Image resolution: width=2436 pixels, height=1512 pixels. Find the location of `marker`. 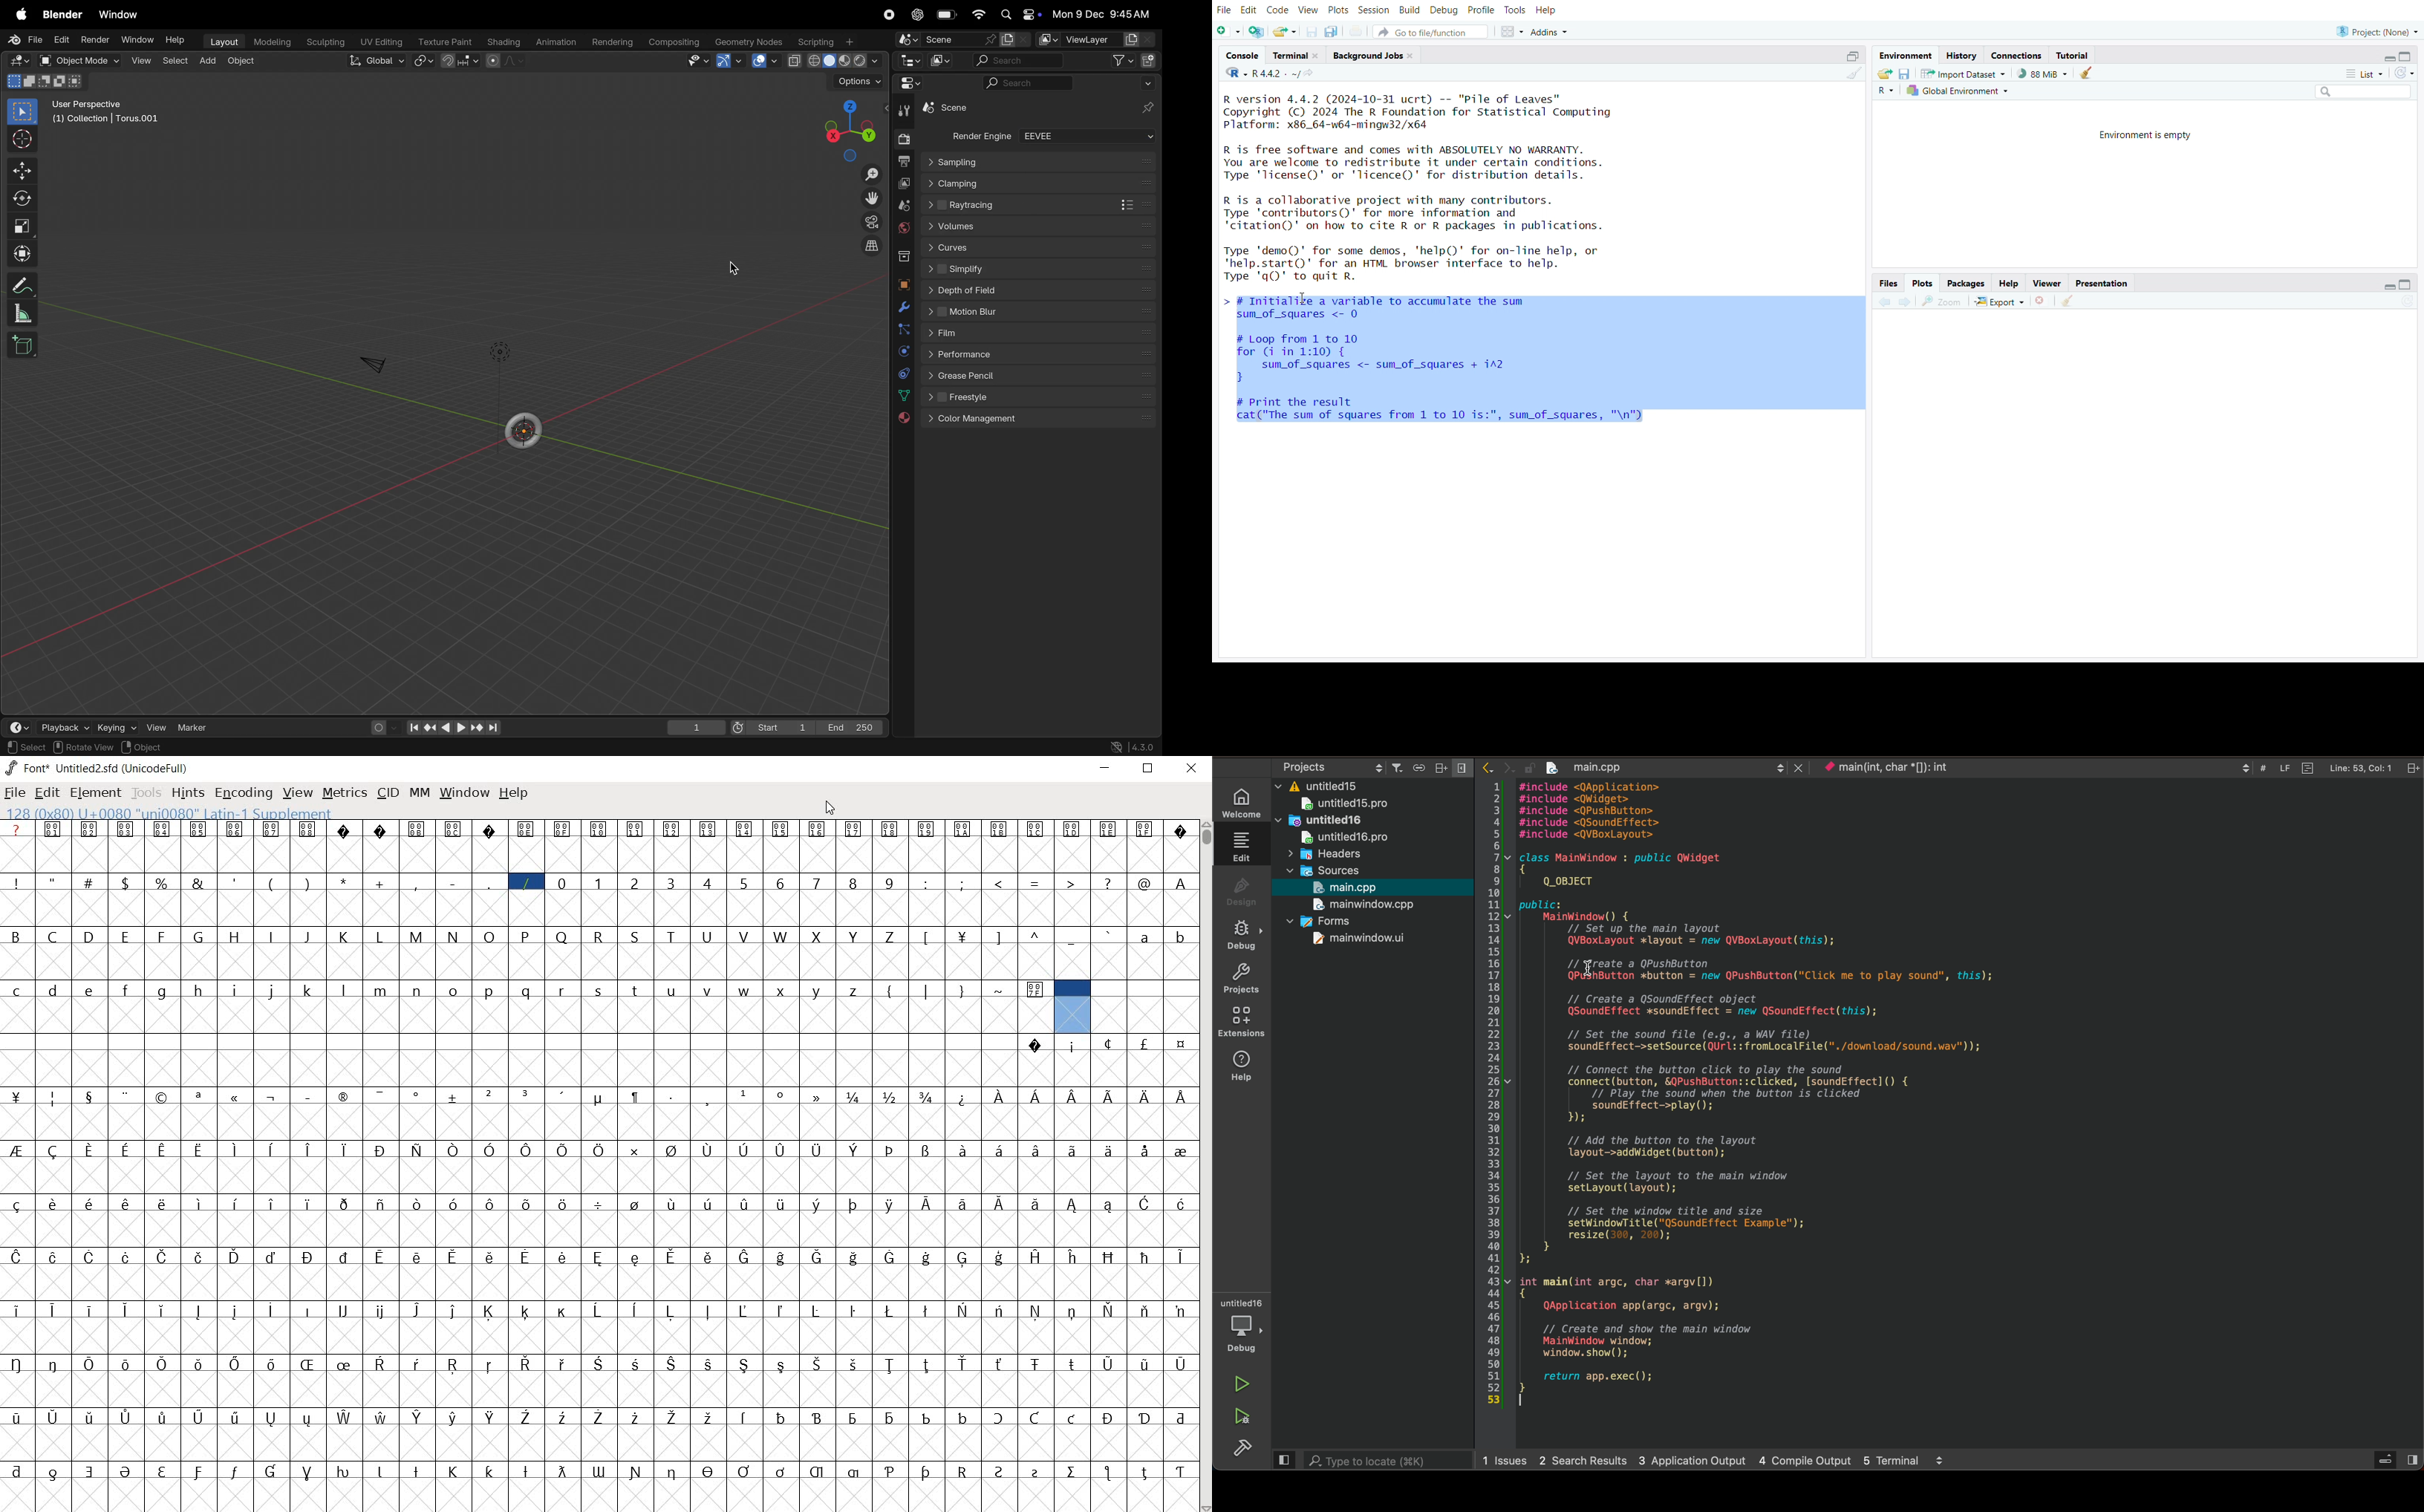

marker is located at coordinates (197, 729).